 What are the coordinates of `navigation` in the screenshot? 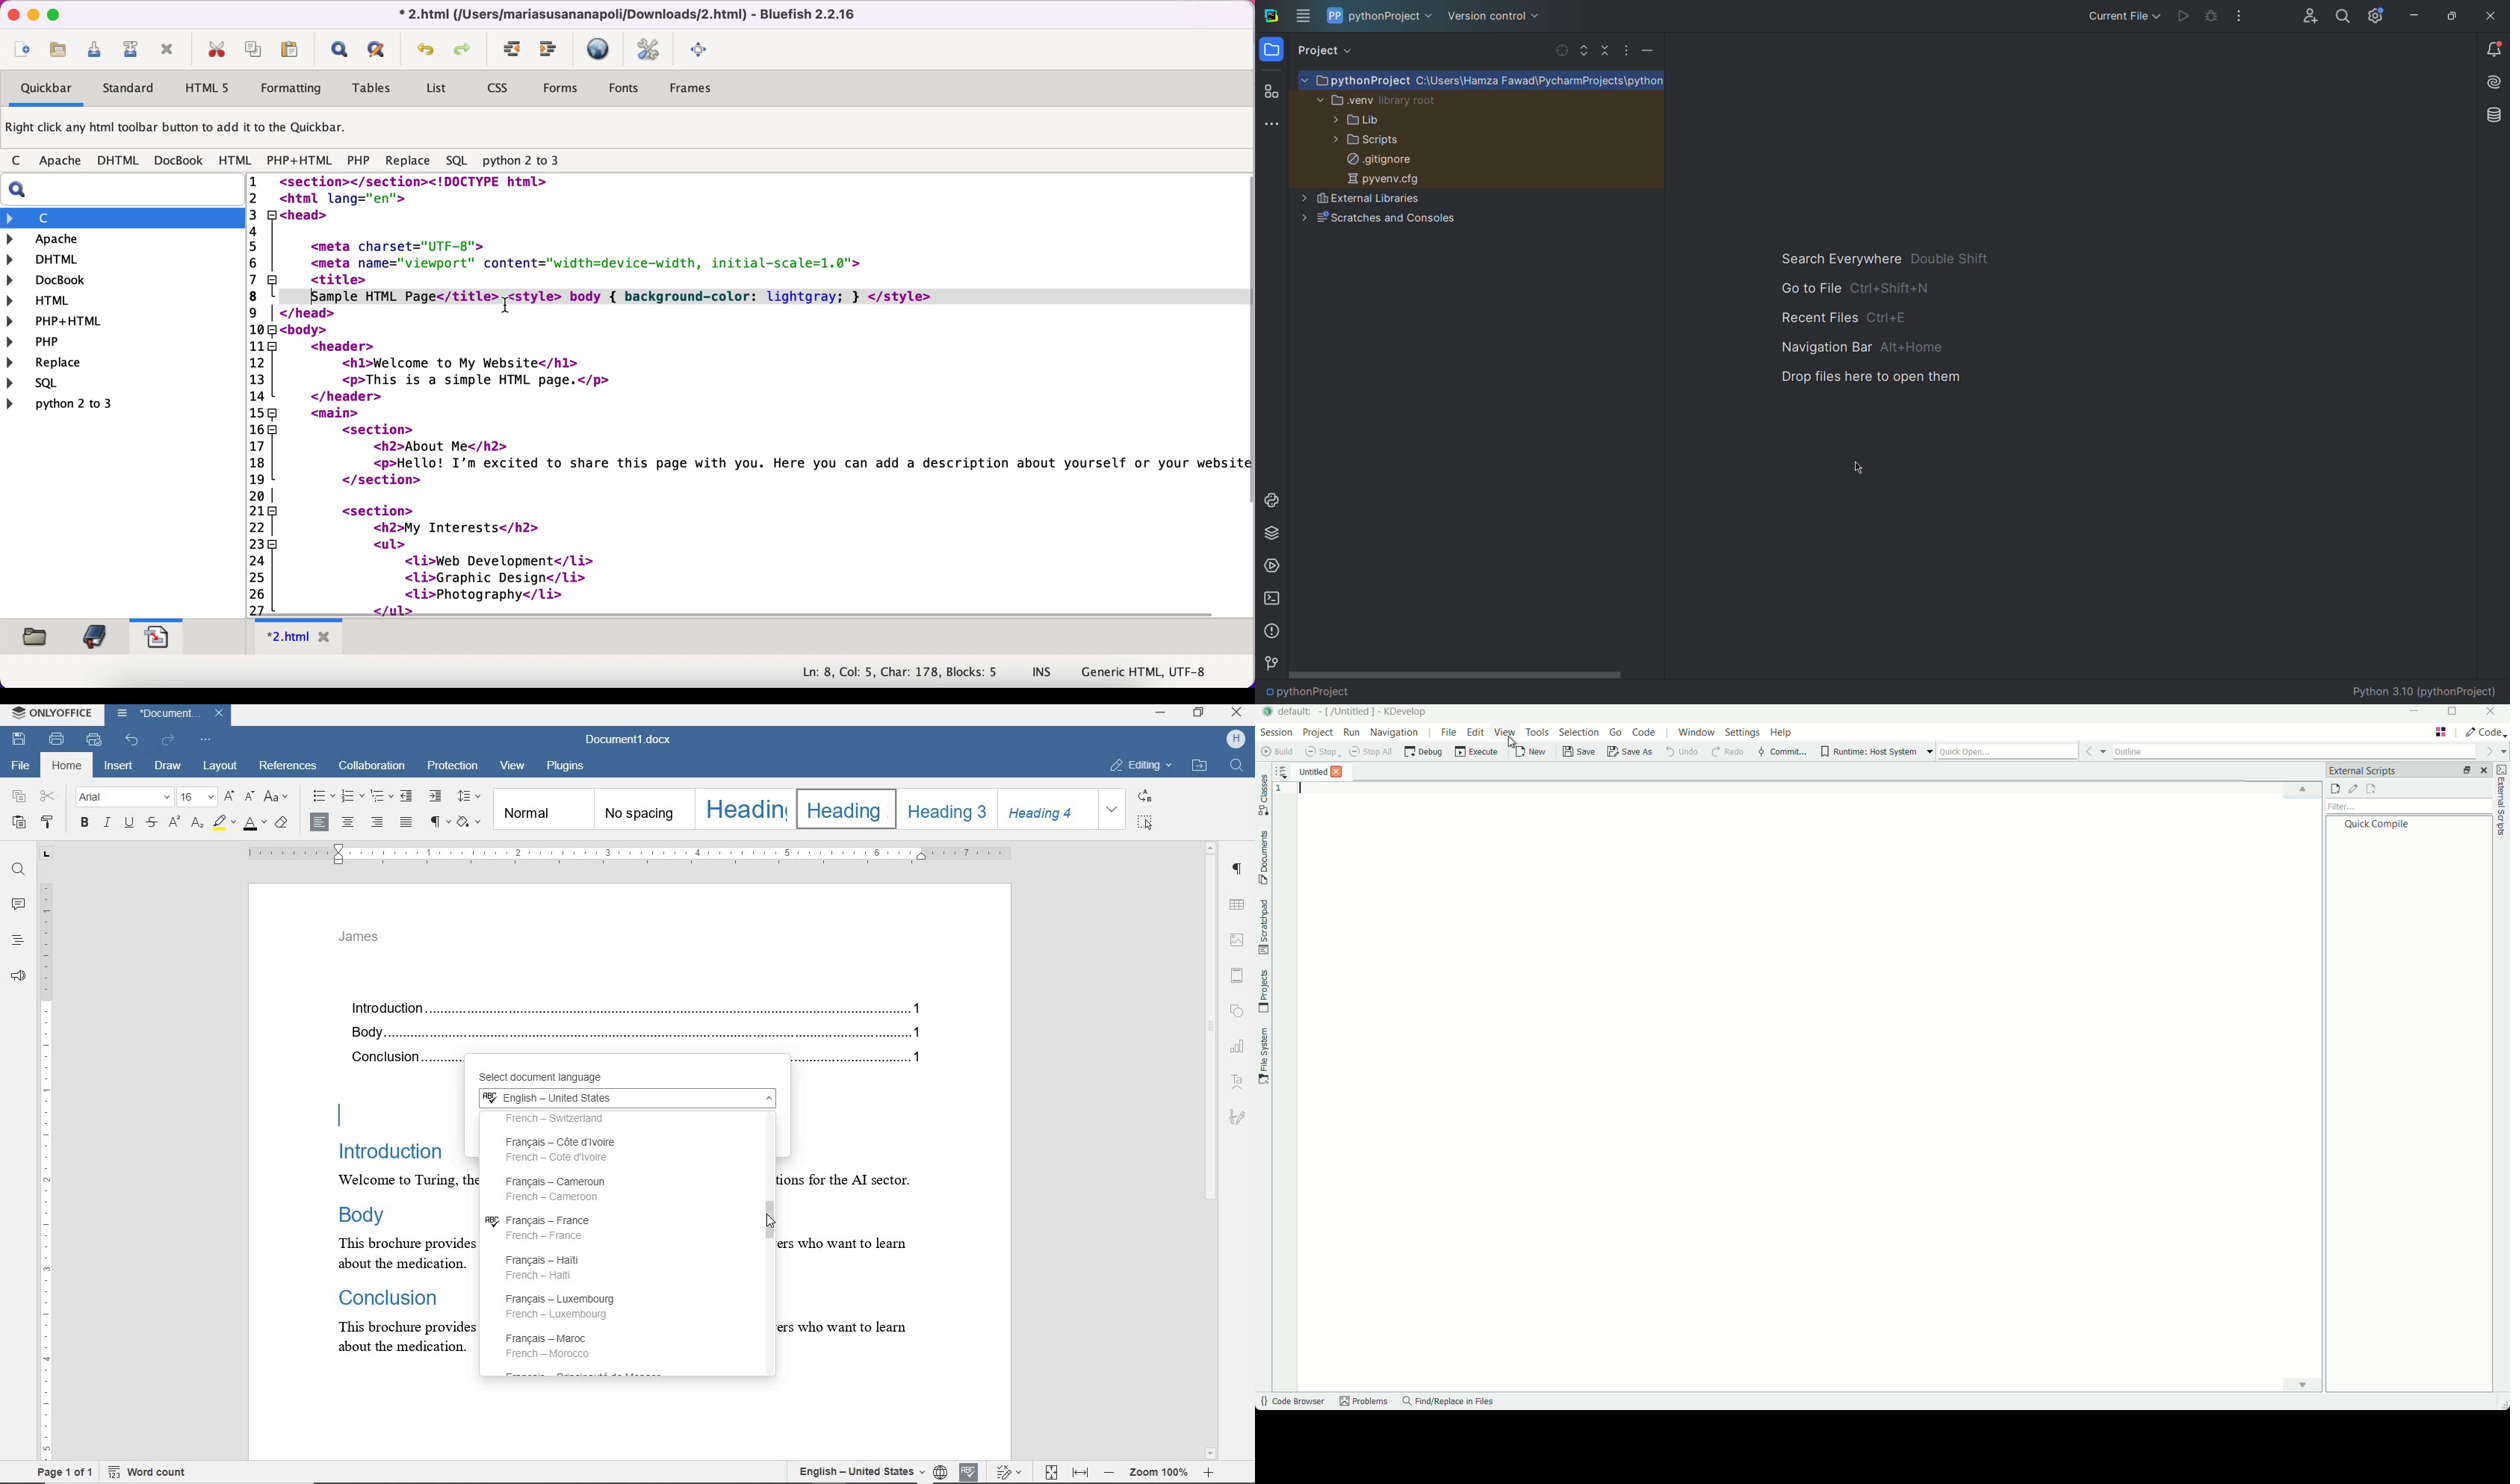 It's located at (1396, 734).